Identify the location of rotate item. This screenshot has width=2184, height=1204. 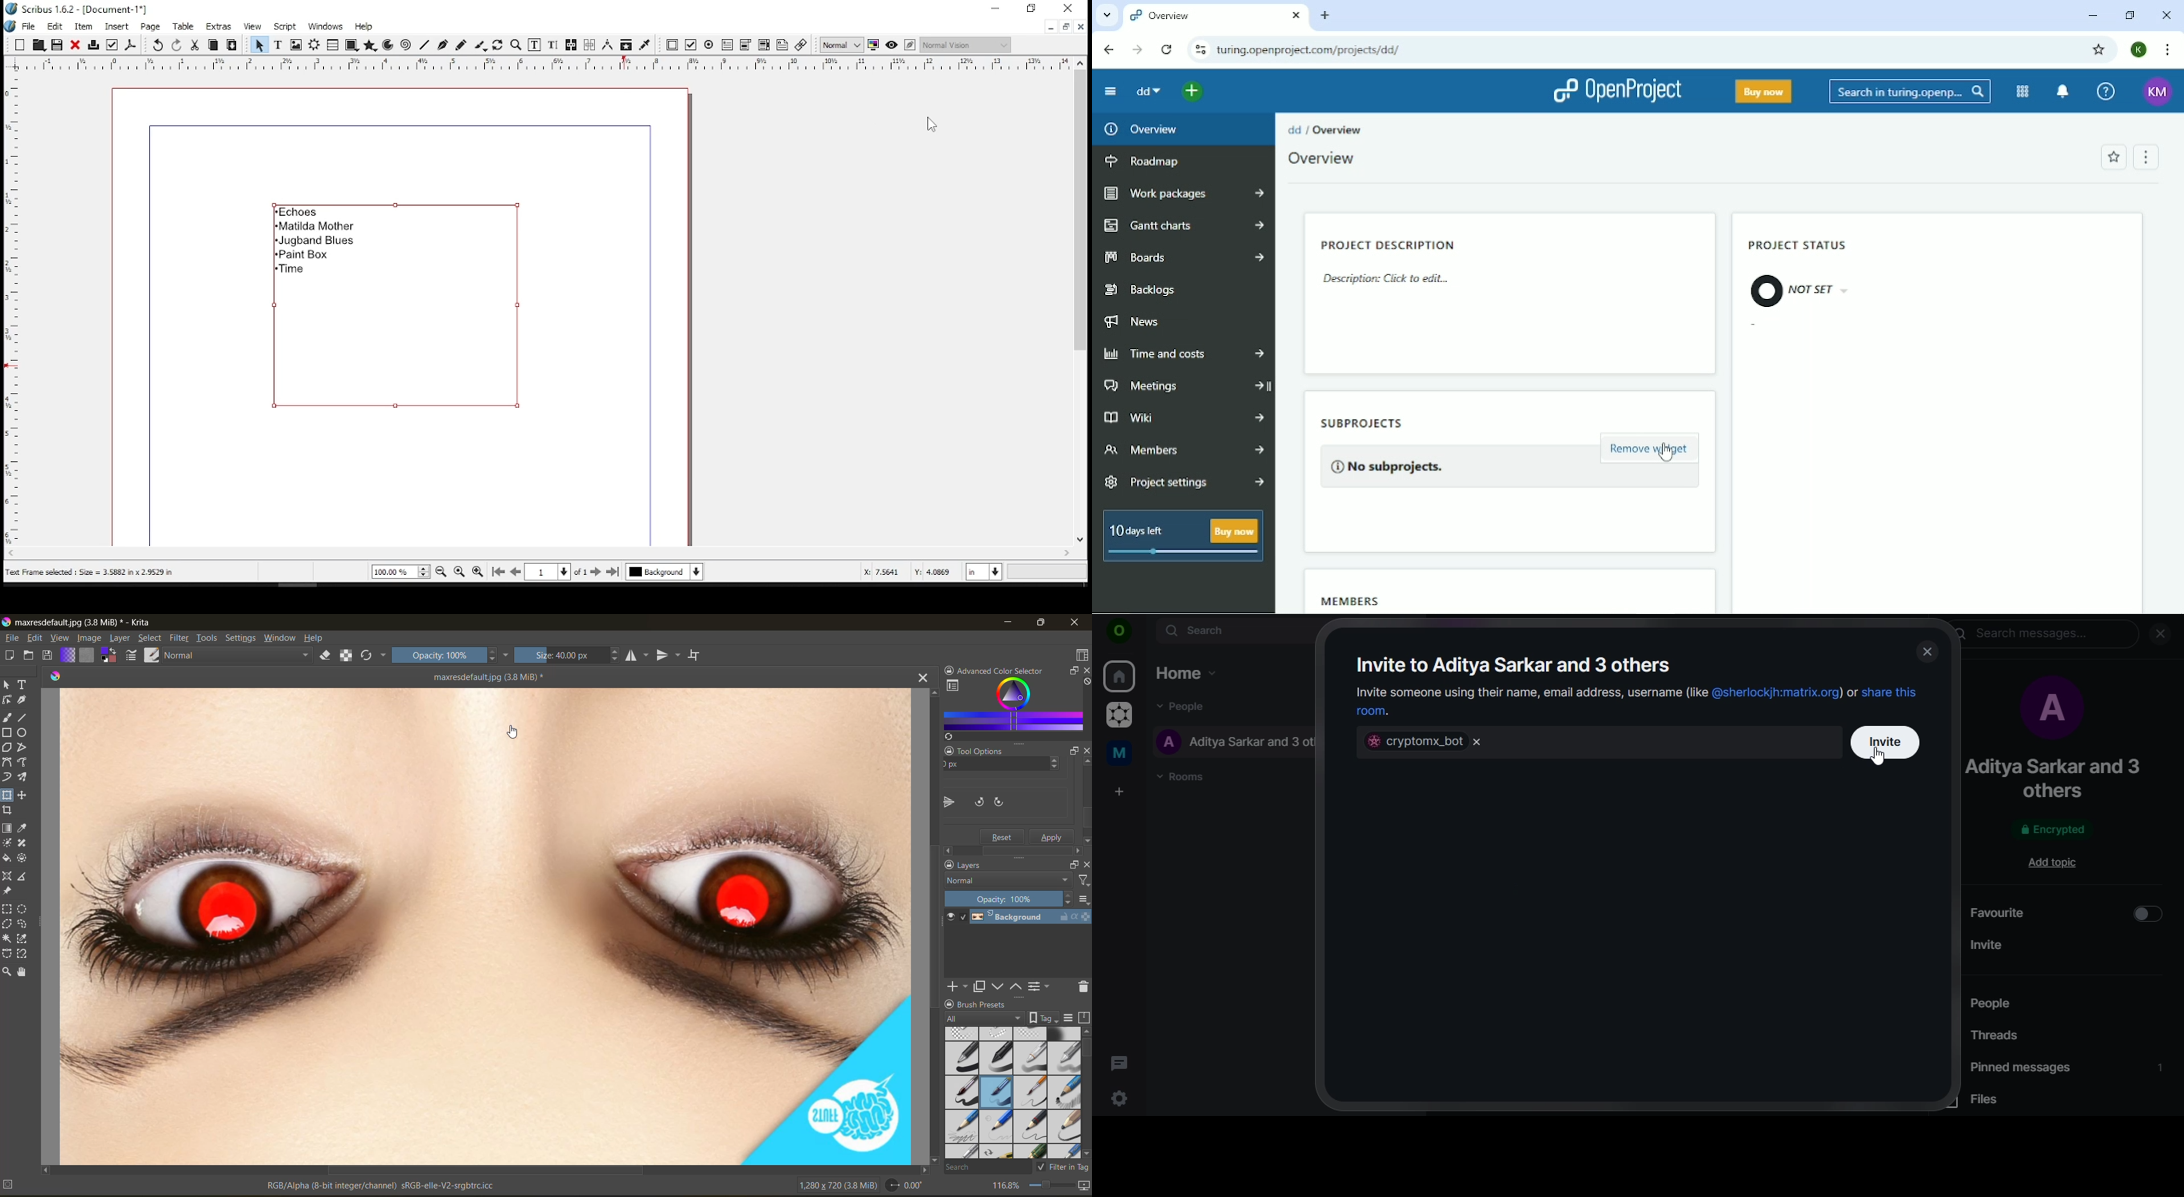
(499, 44).